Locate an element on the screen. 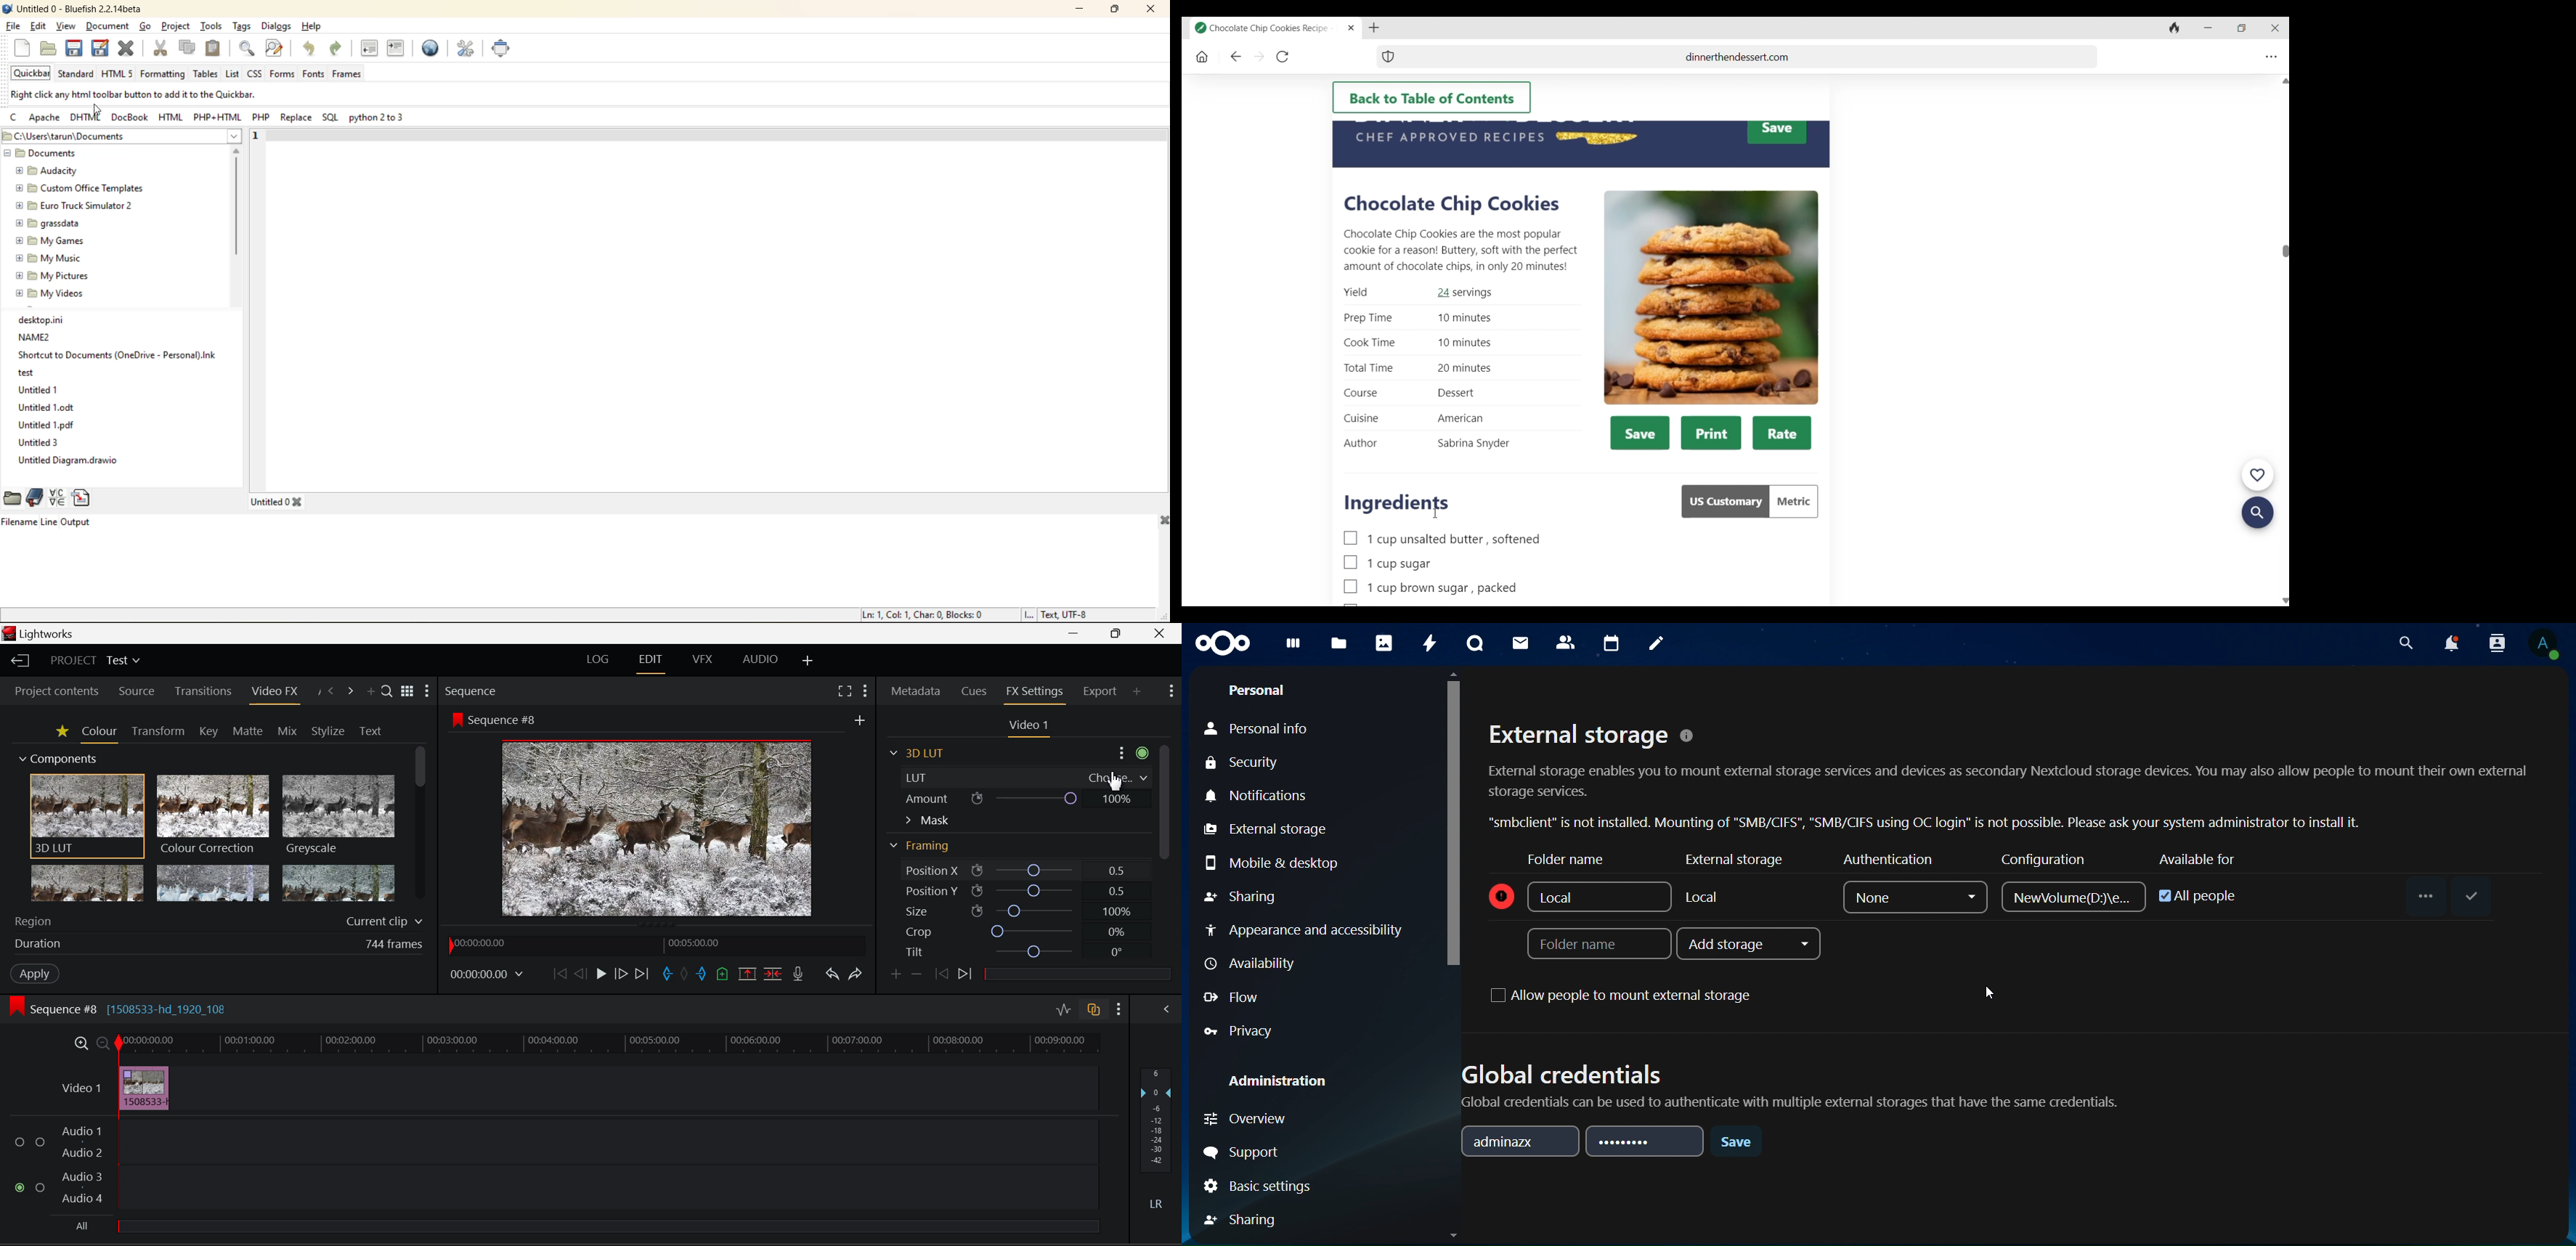  Apply is located at coordinates (33, 974).